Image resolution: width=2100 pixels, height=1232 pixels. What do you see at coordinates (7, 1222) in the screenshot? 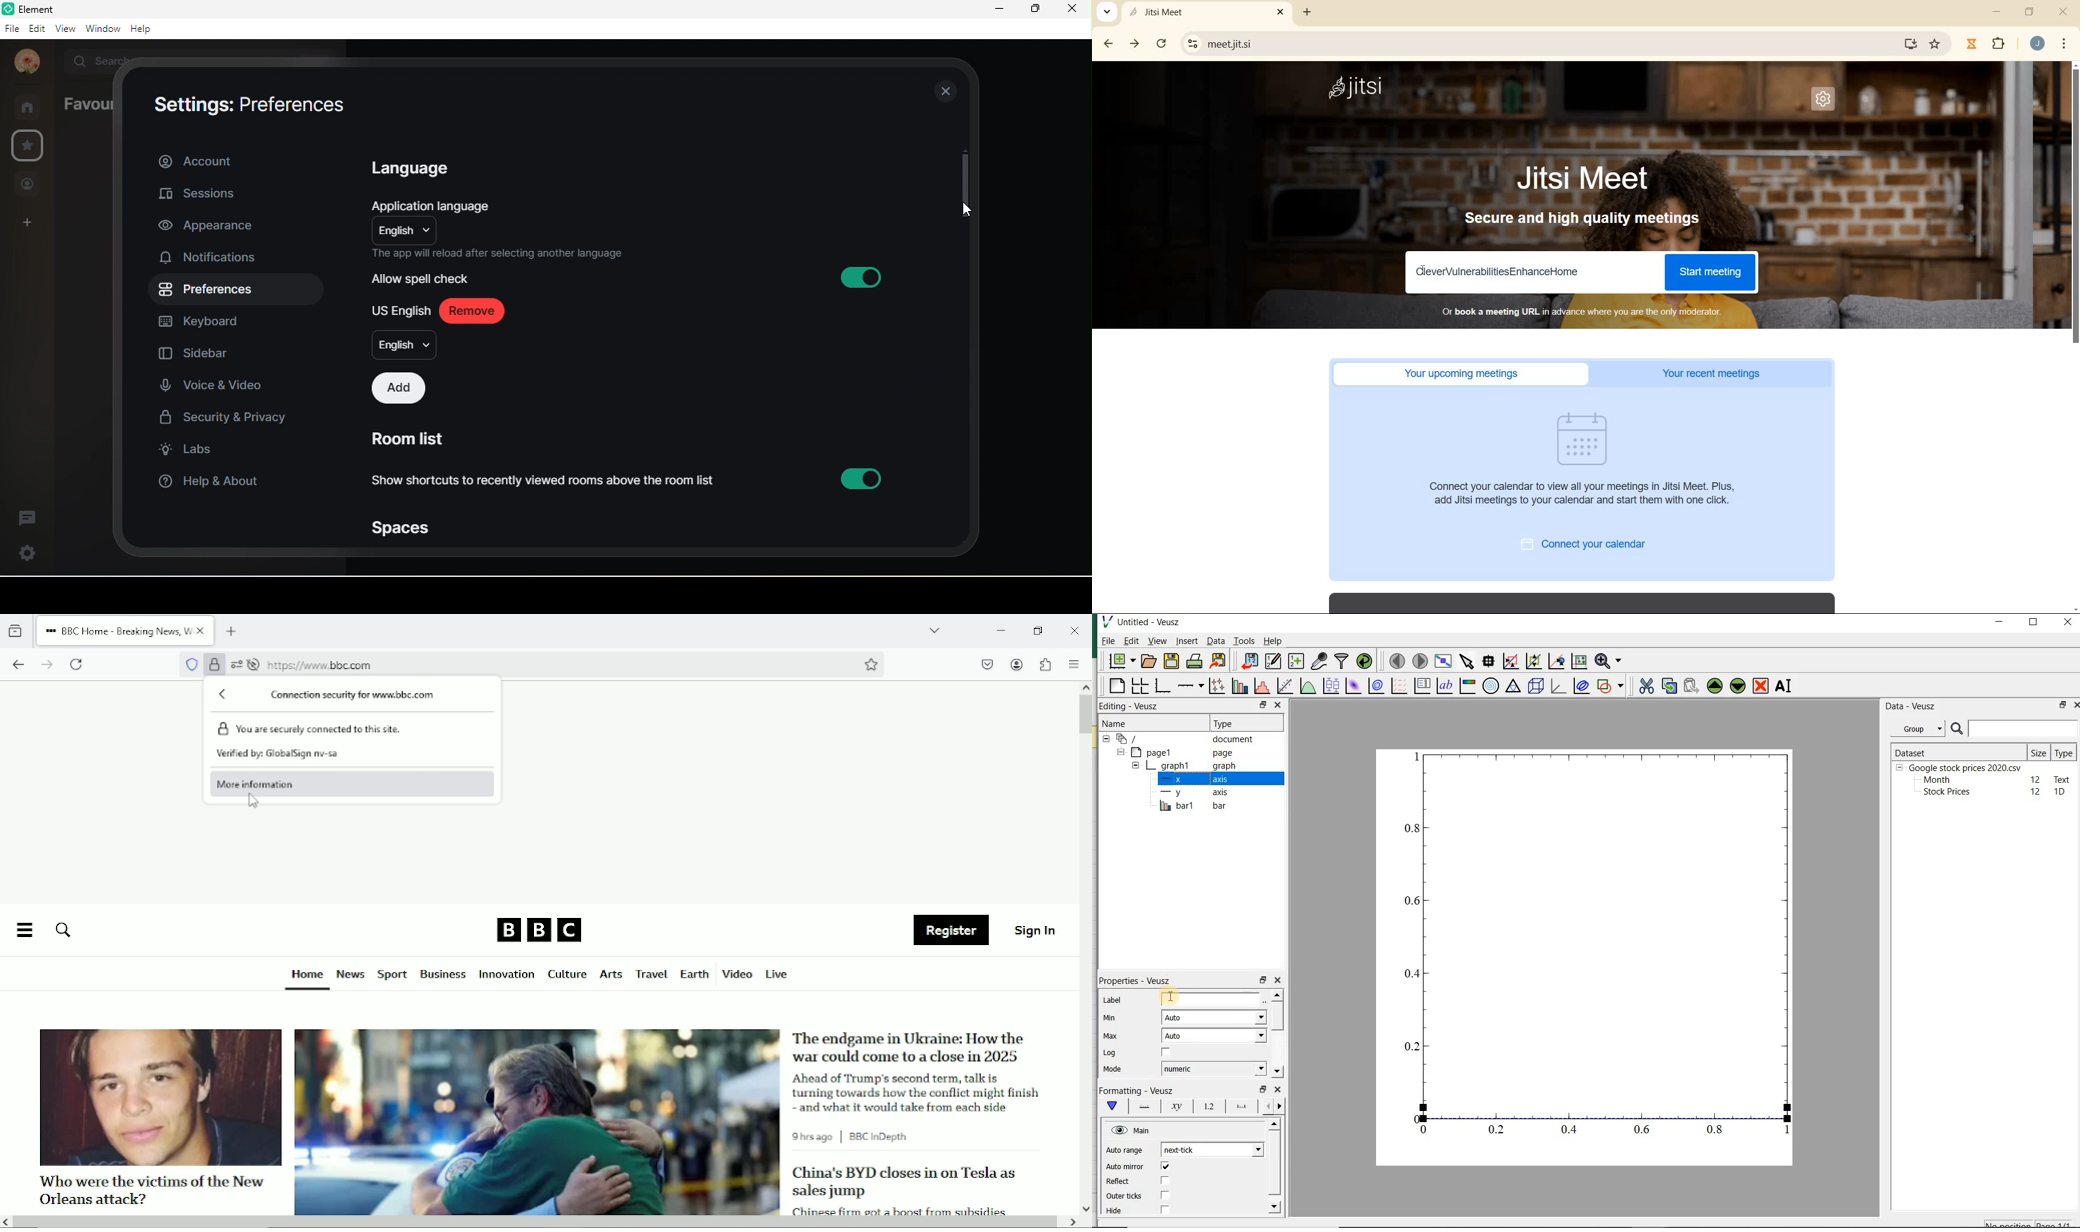
I see `scroll left` at bounding box center [7, 1222].